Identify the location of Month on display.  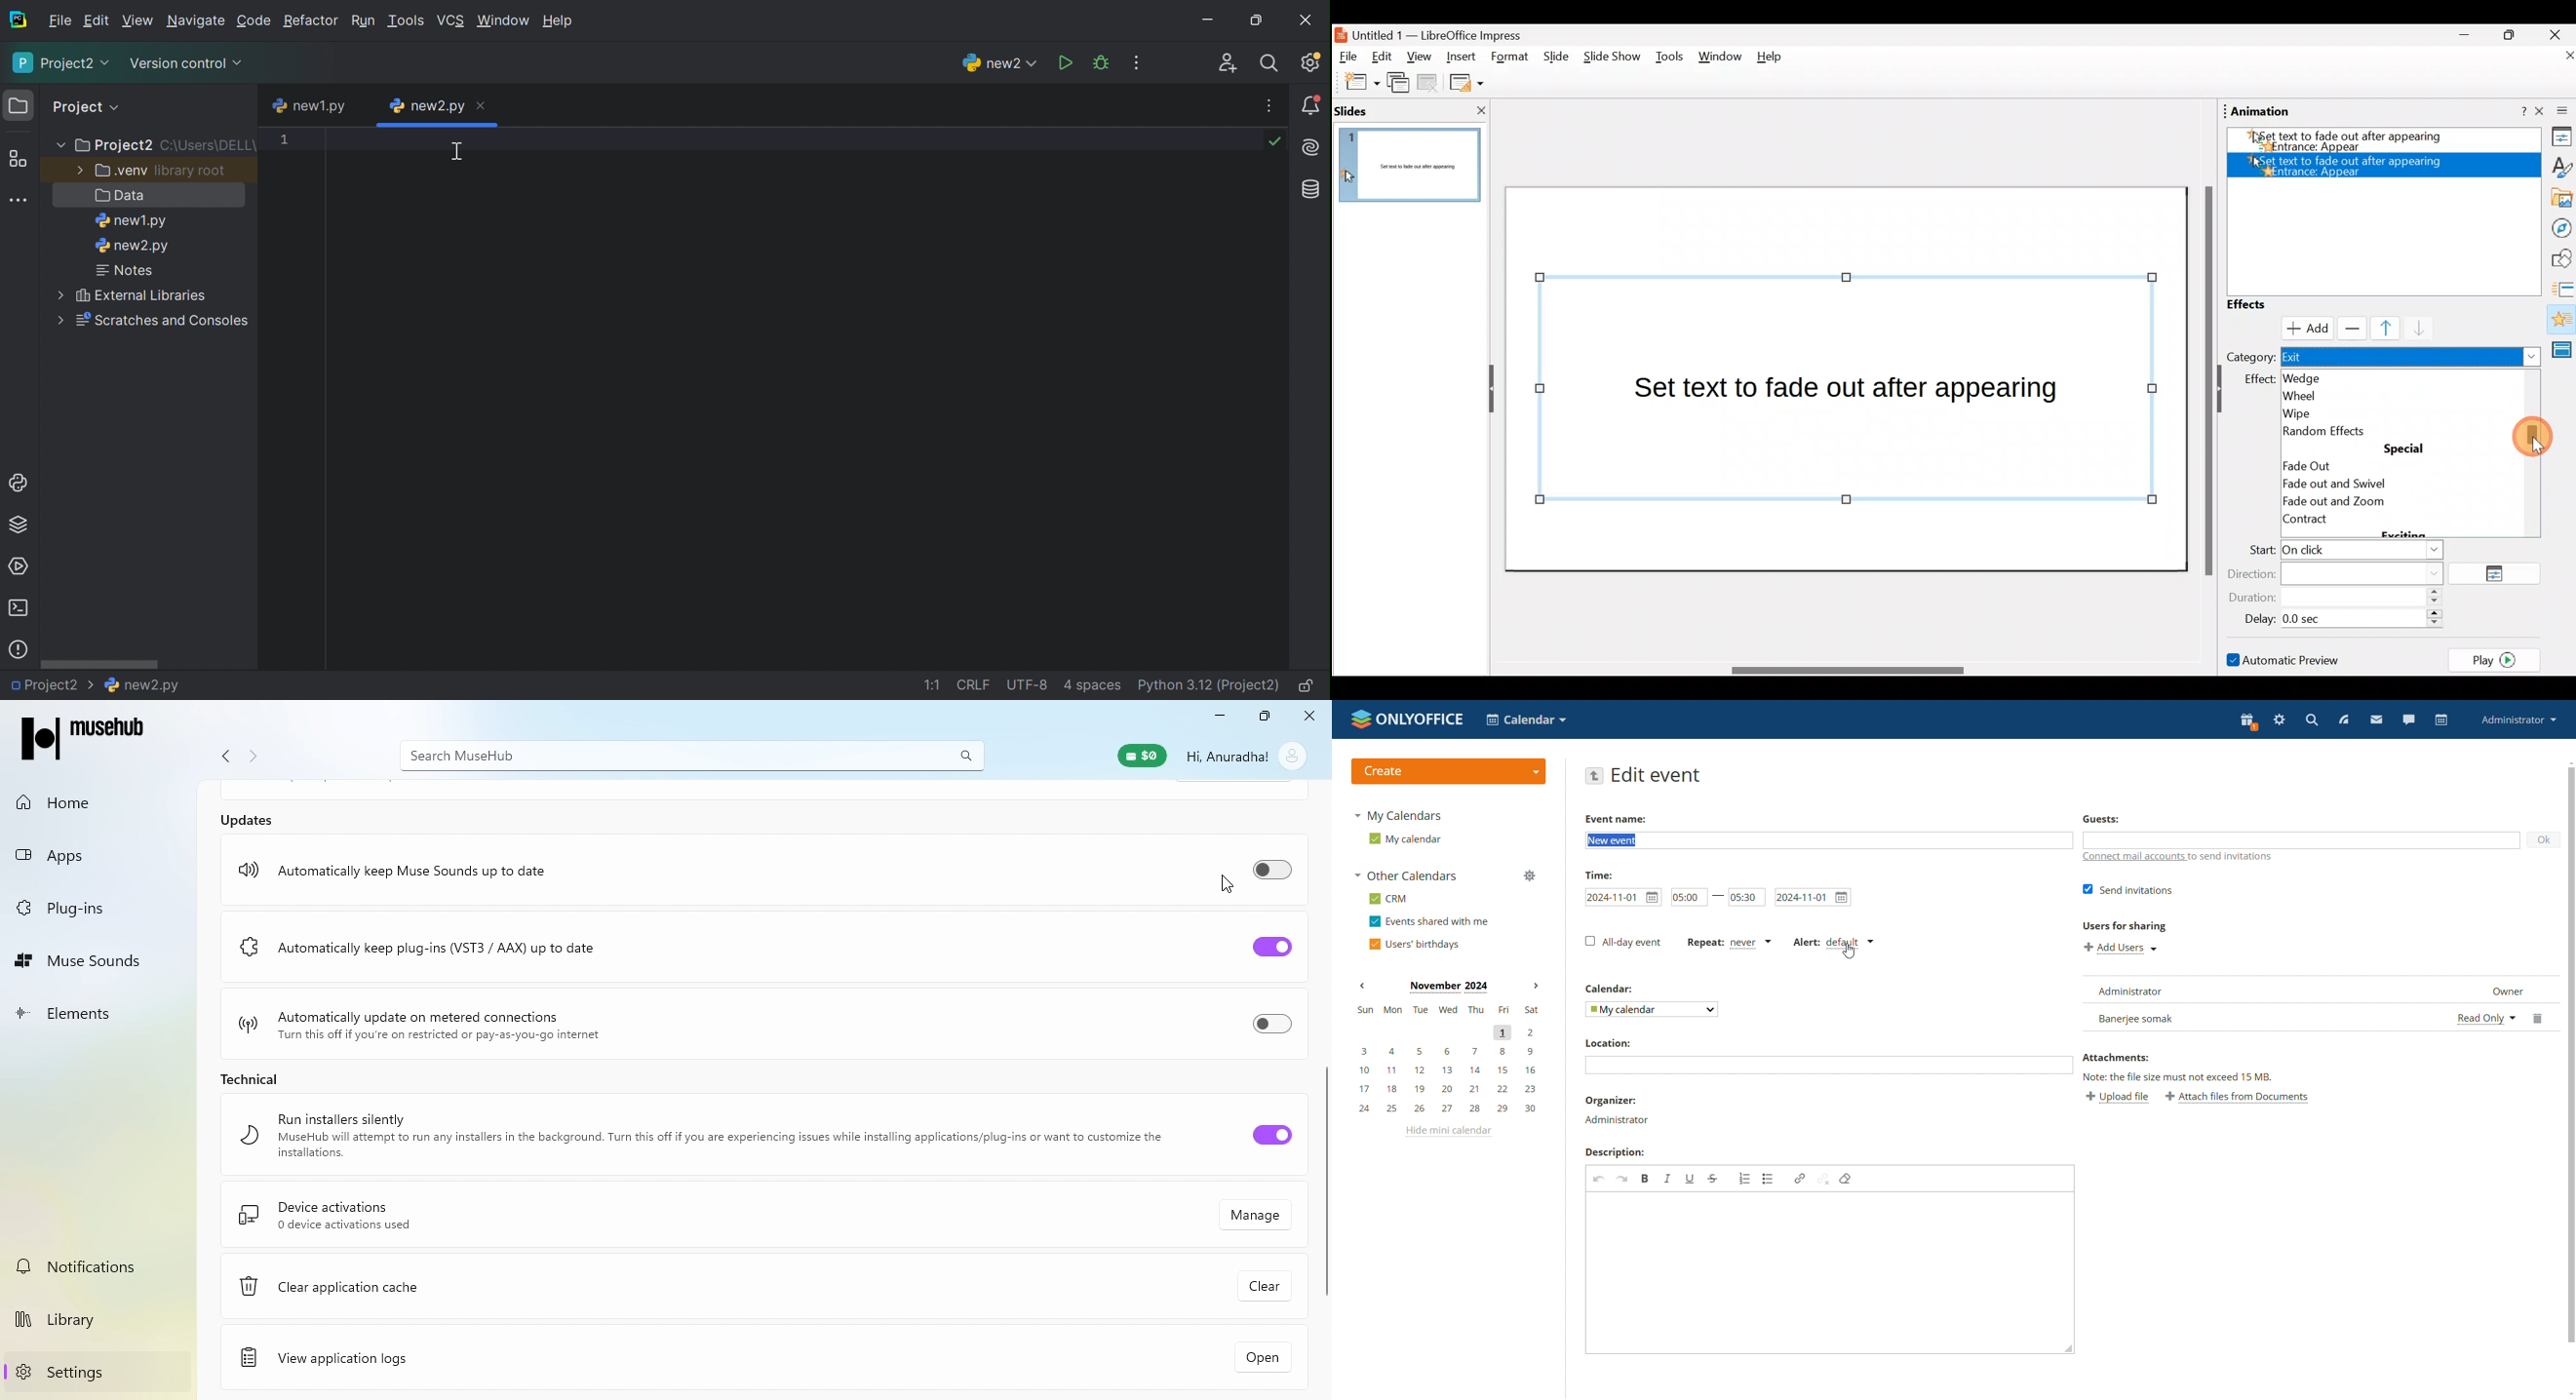
(1447, 986).